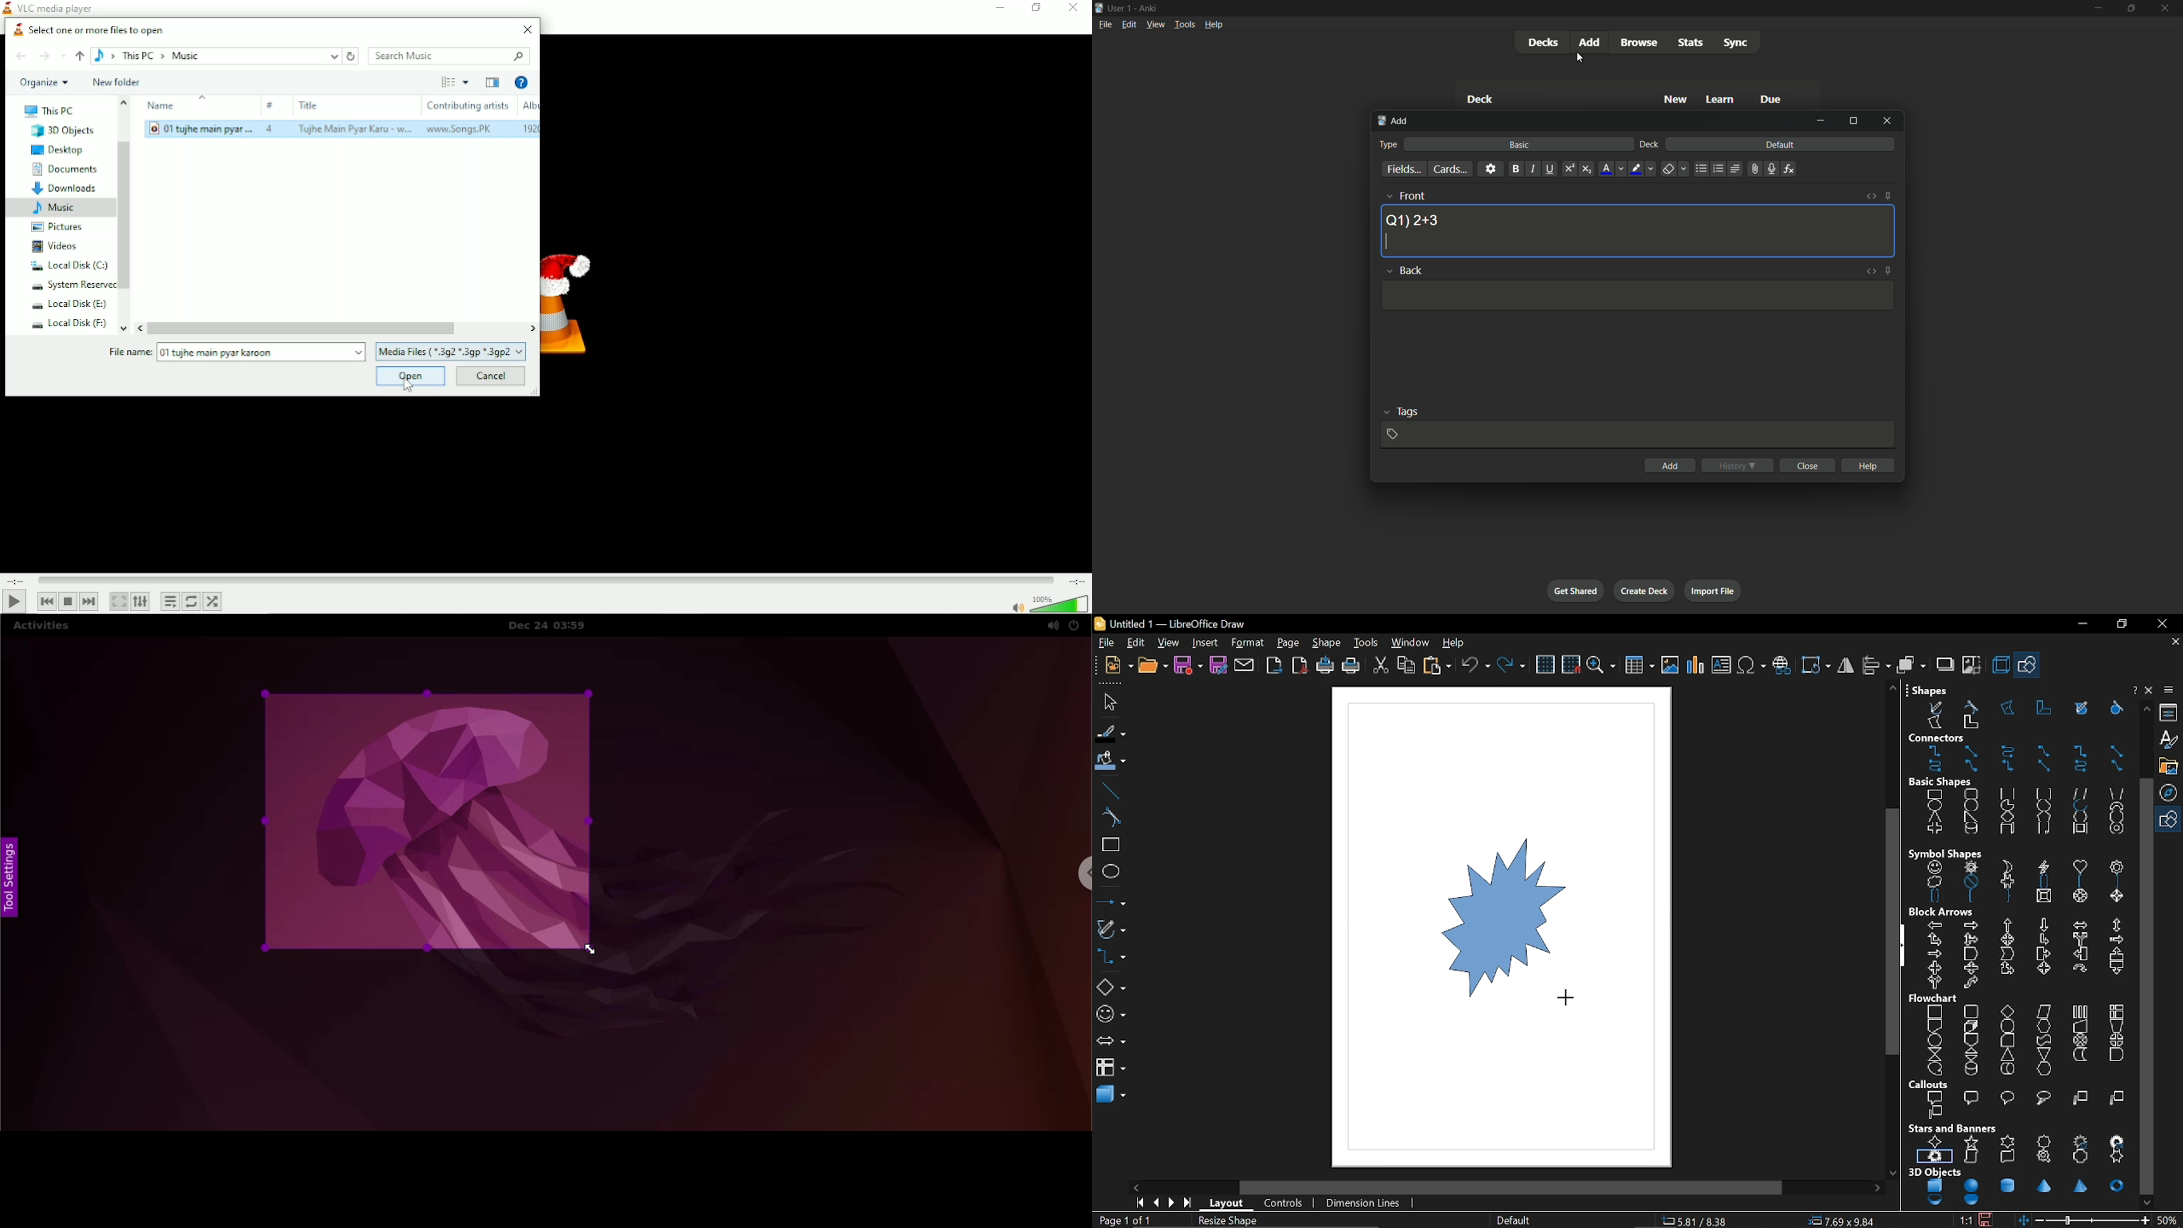 The width and height of the screenshot is (2184, 1232). I want to click on Close, so click(529, 29).